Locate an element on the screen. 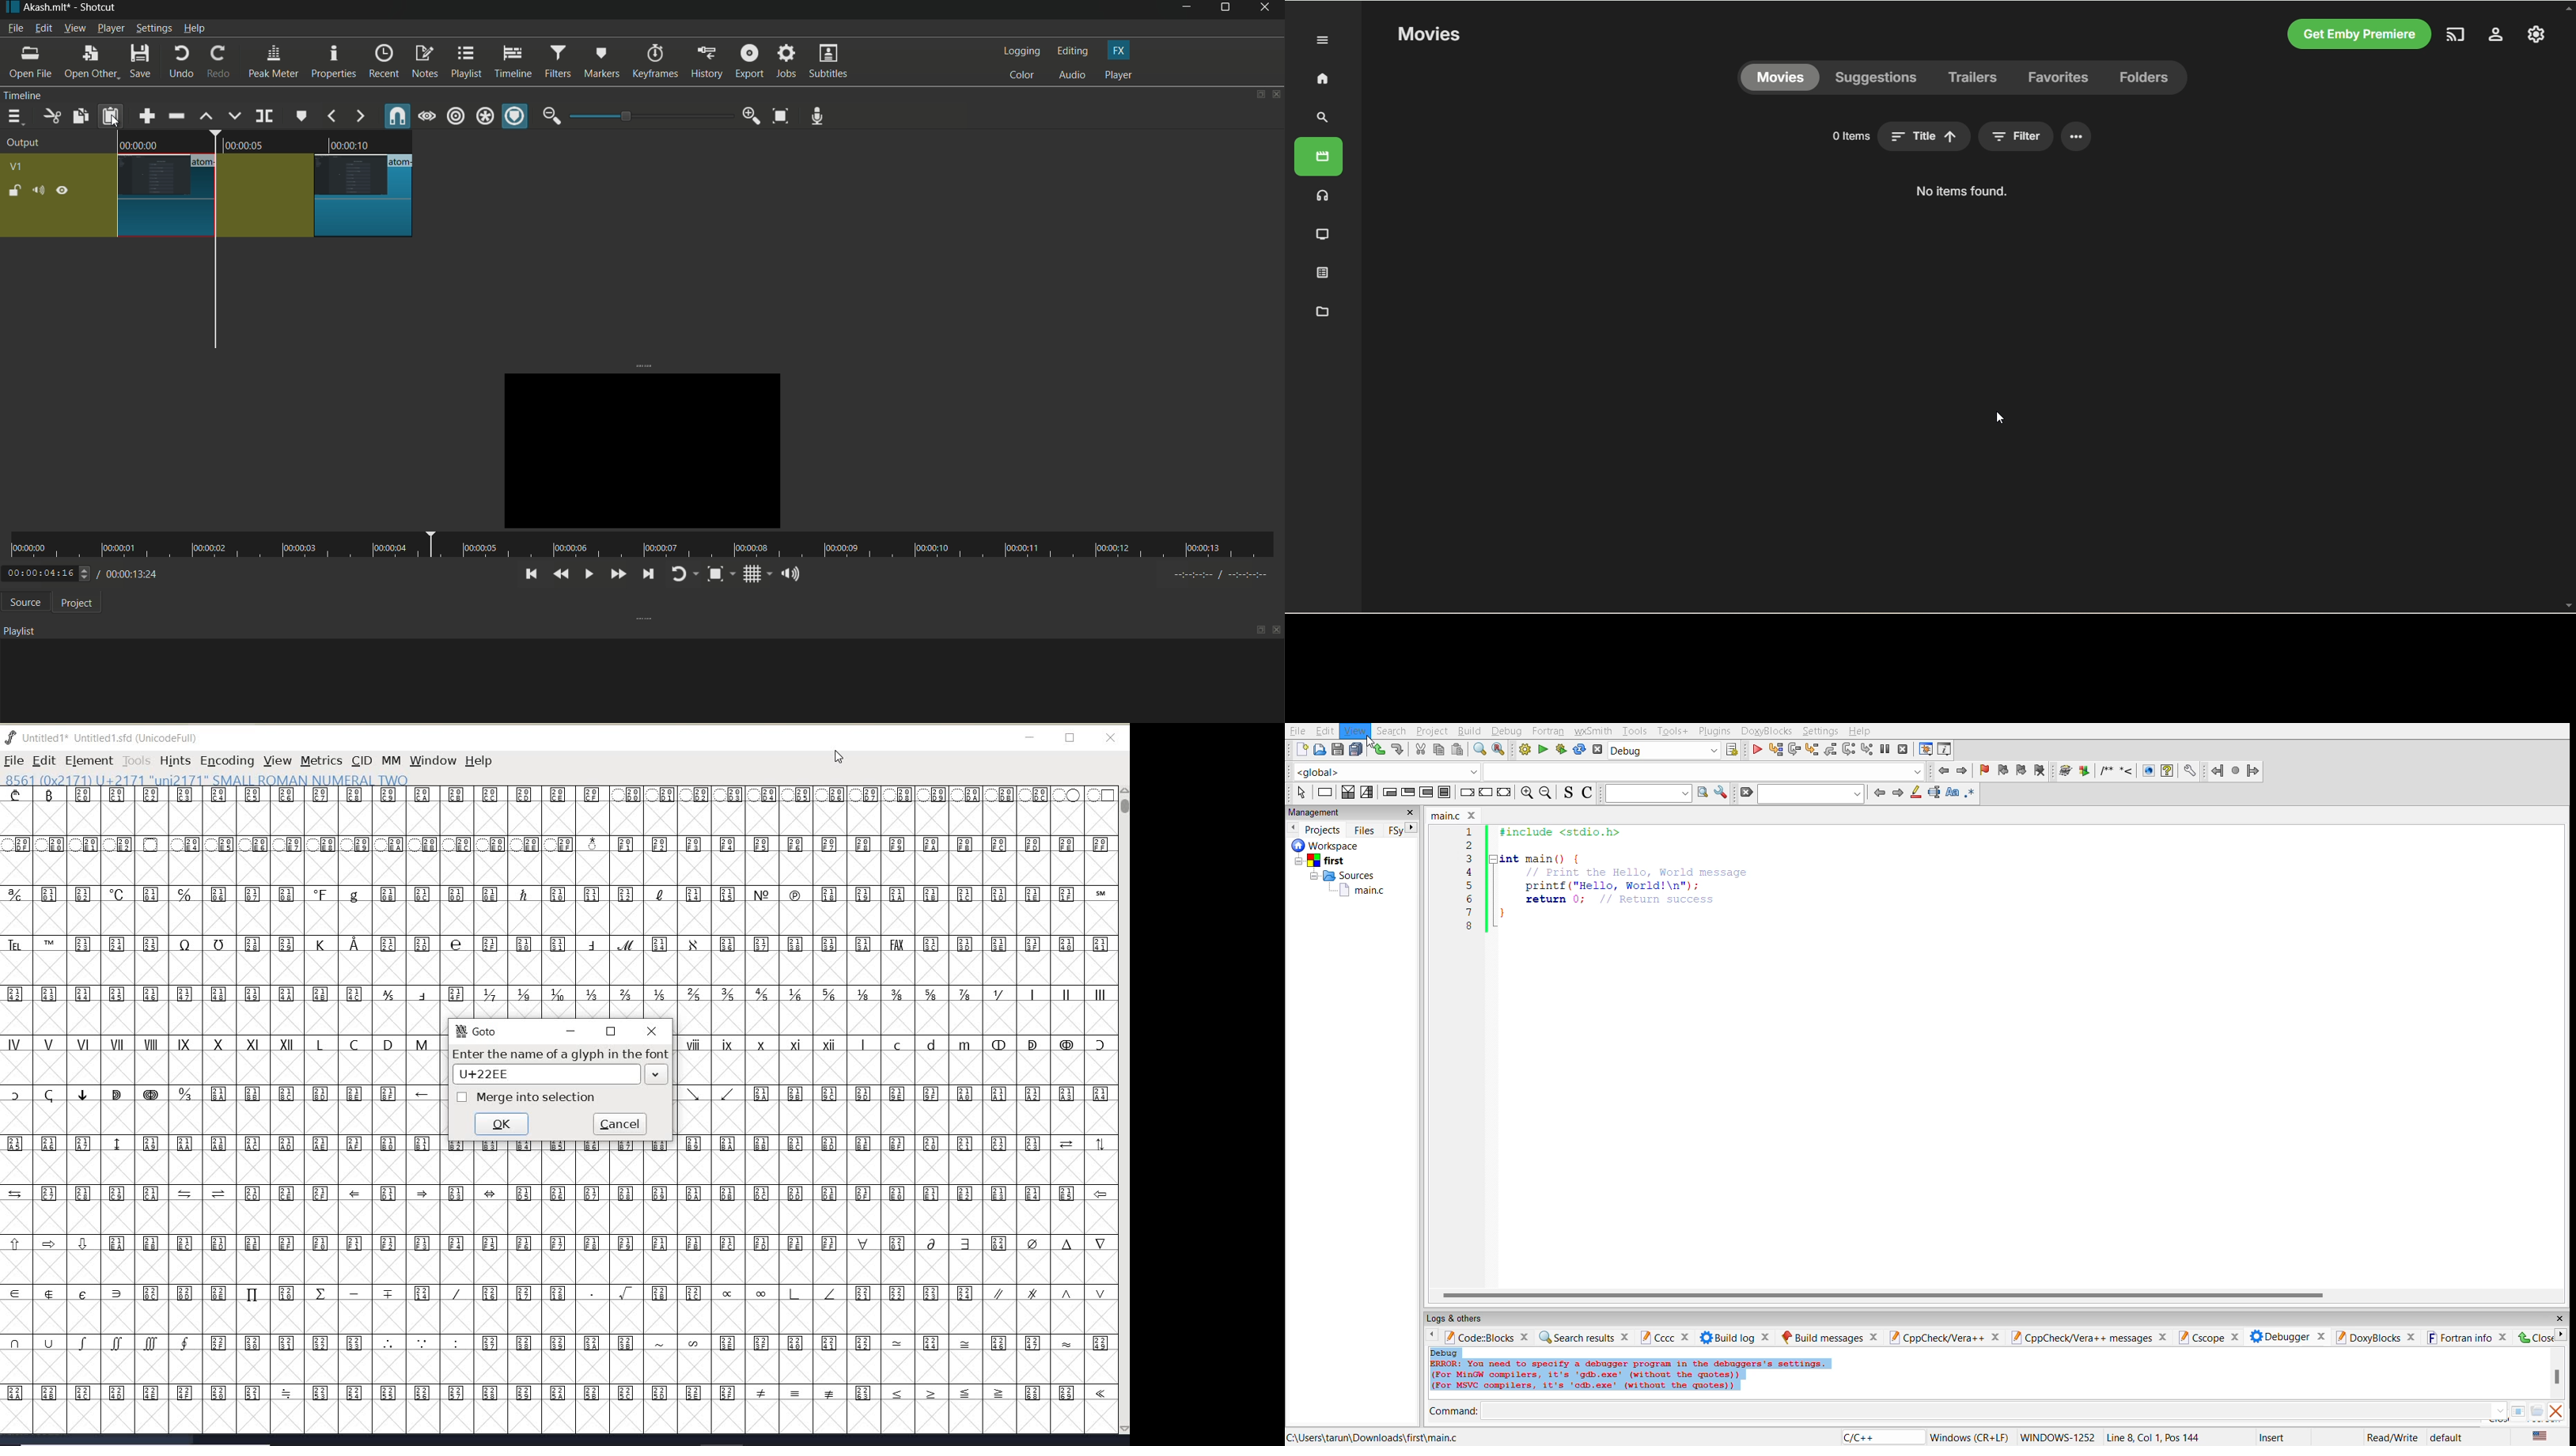 The image size is (2576, 1456). Enter the name of a glyph in the font is located at coordinates (561, 1054).